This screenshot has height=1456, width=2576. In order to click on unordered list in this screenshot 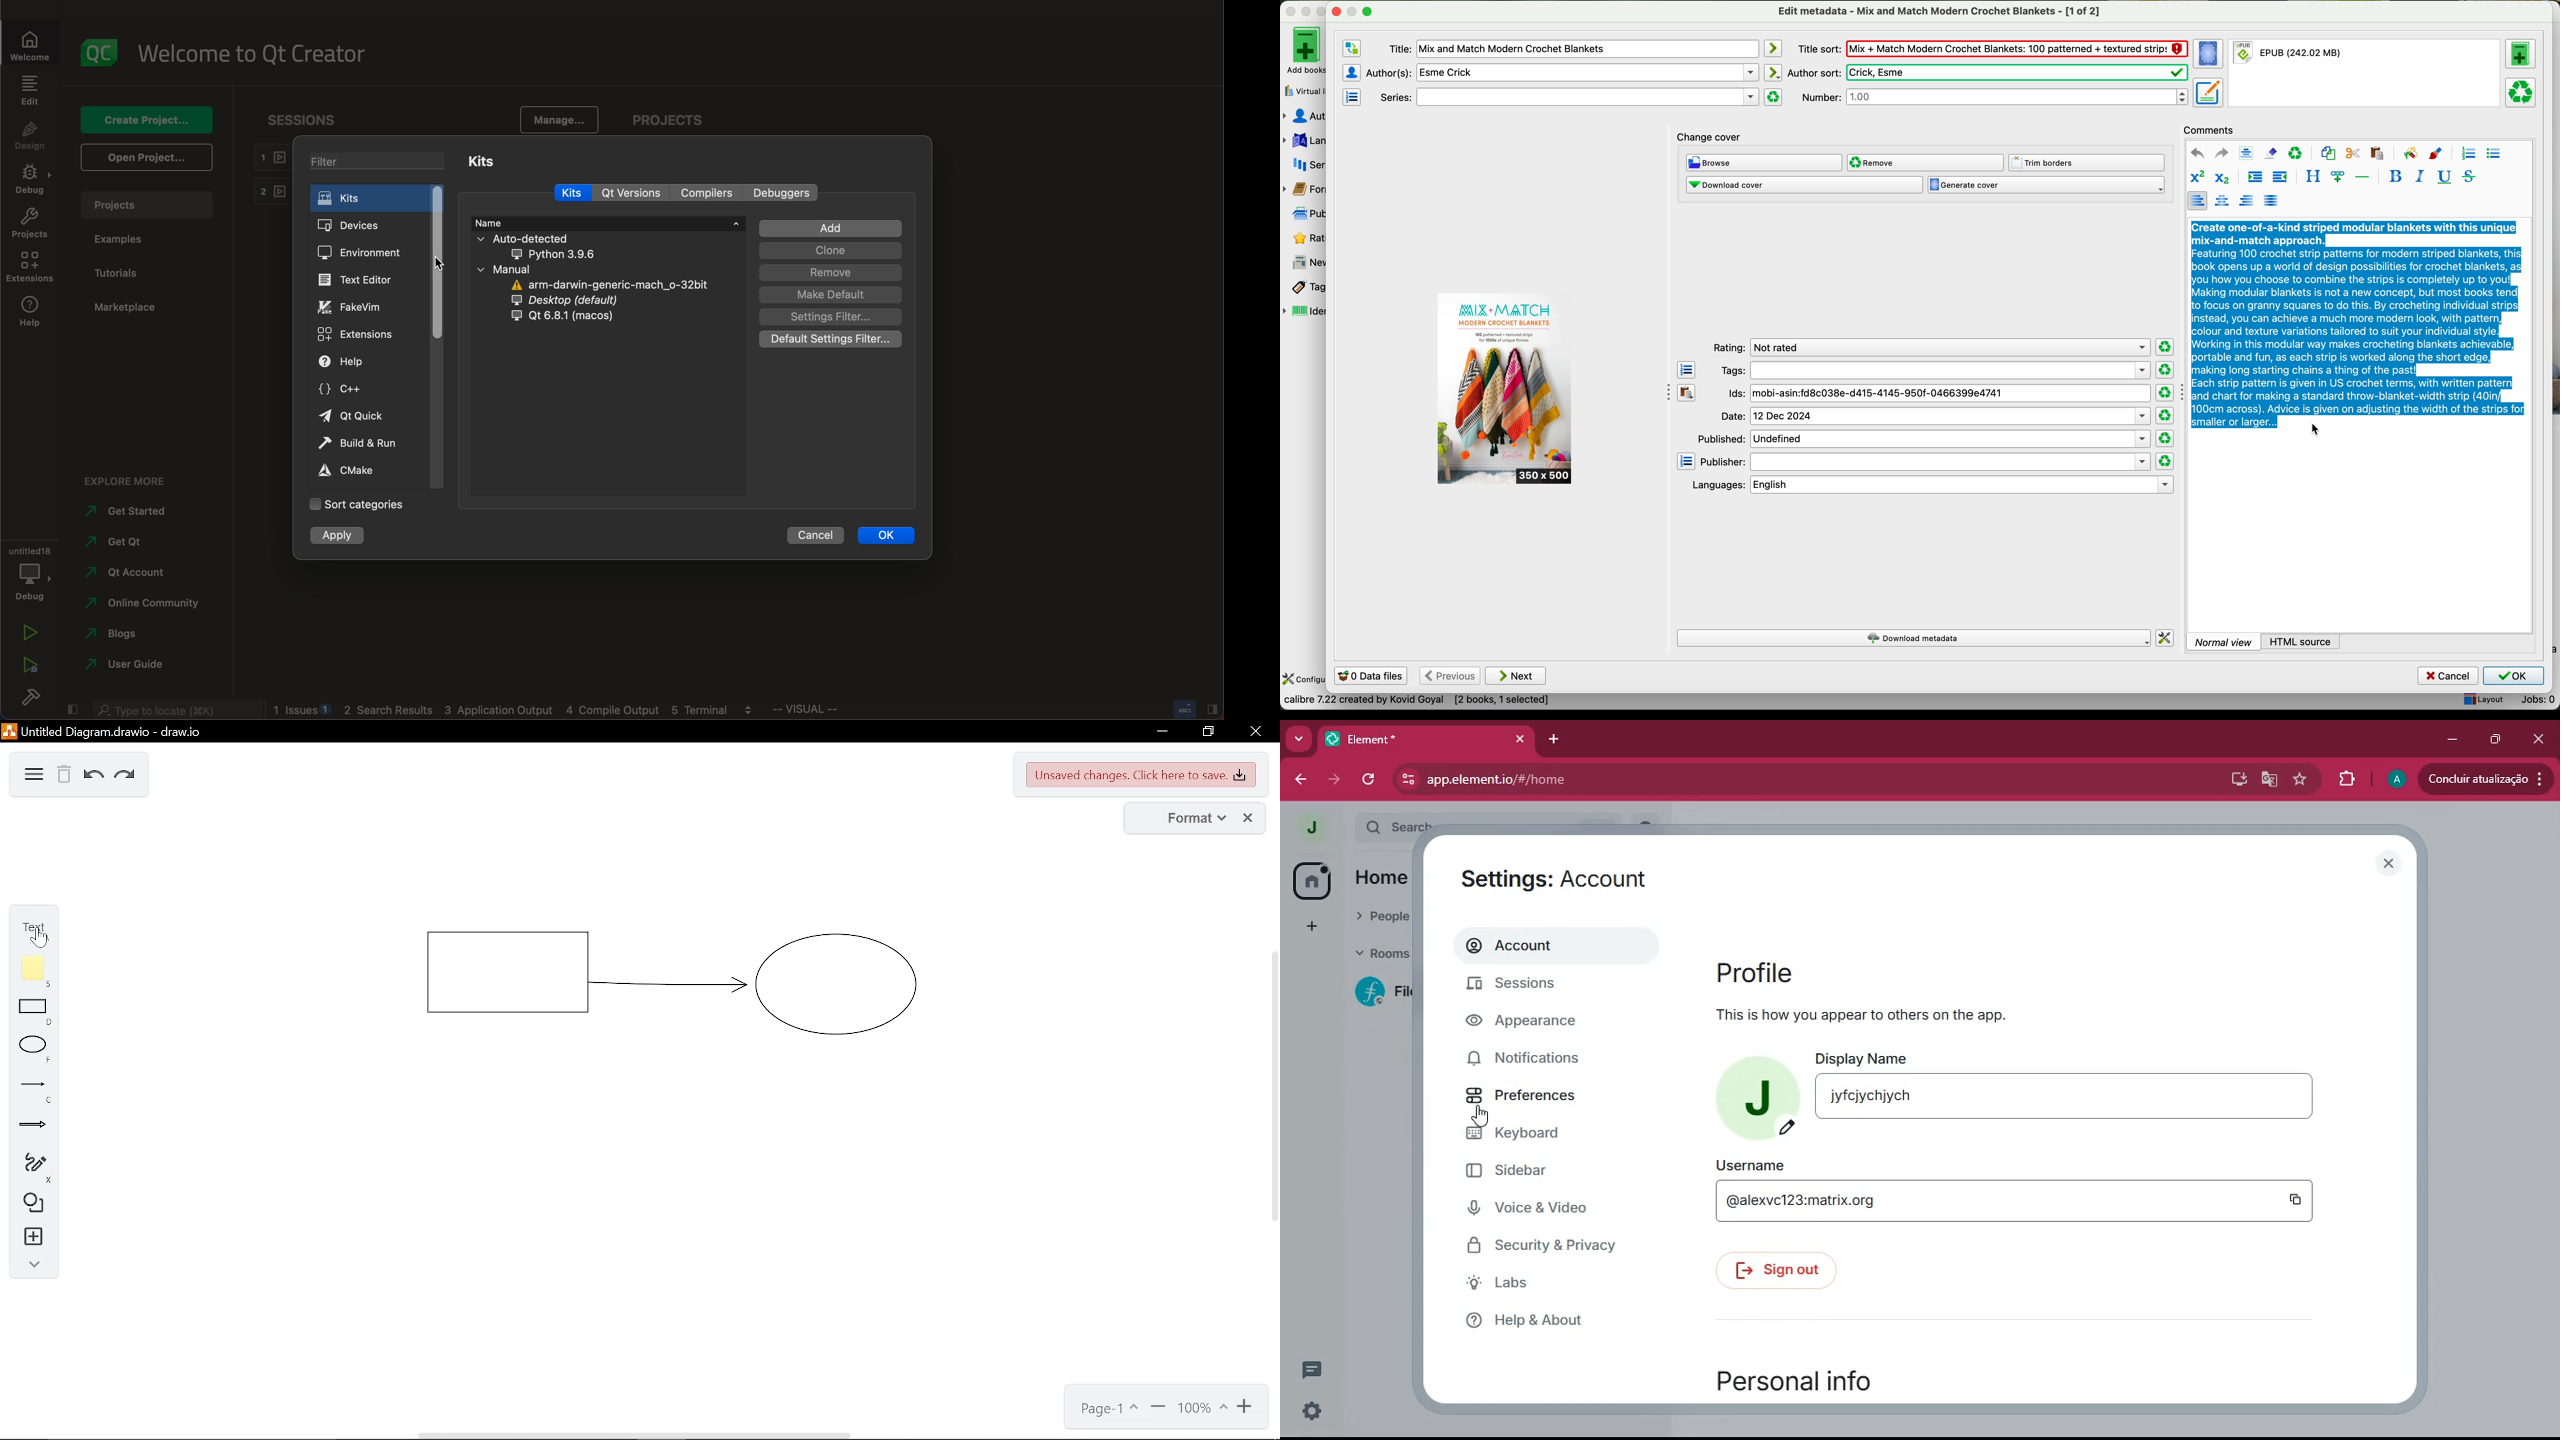, I will do `click(2493, 154)`.